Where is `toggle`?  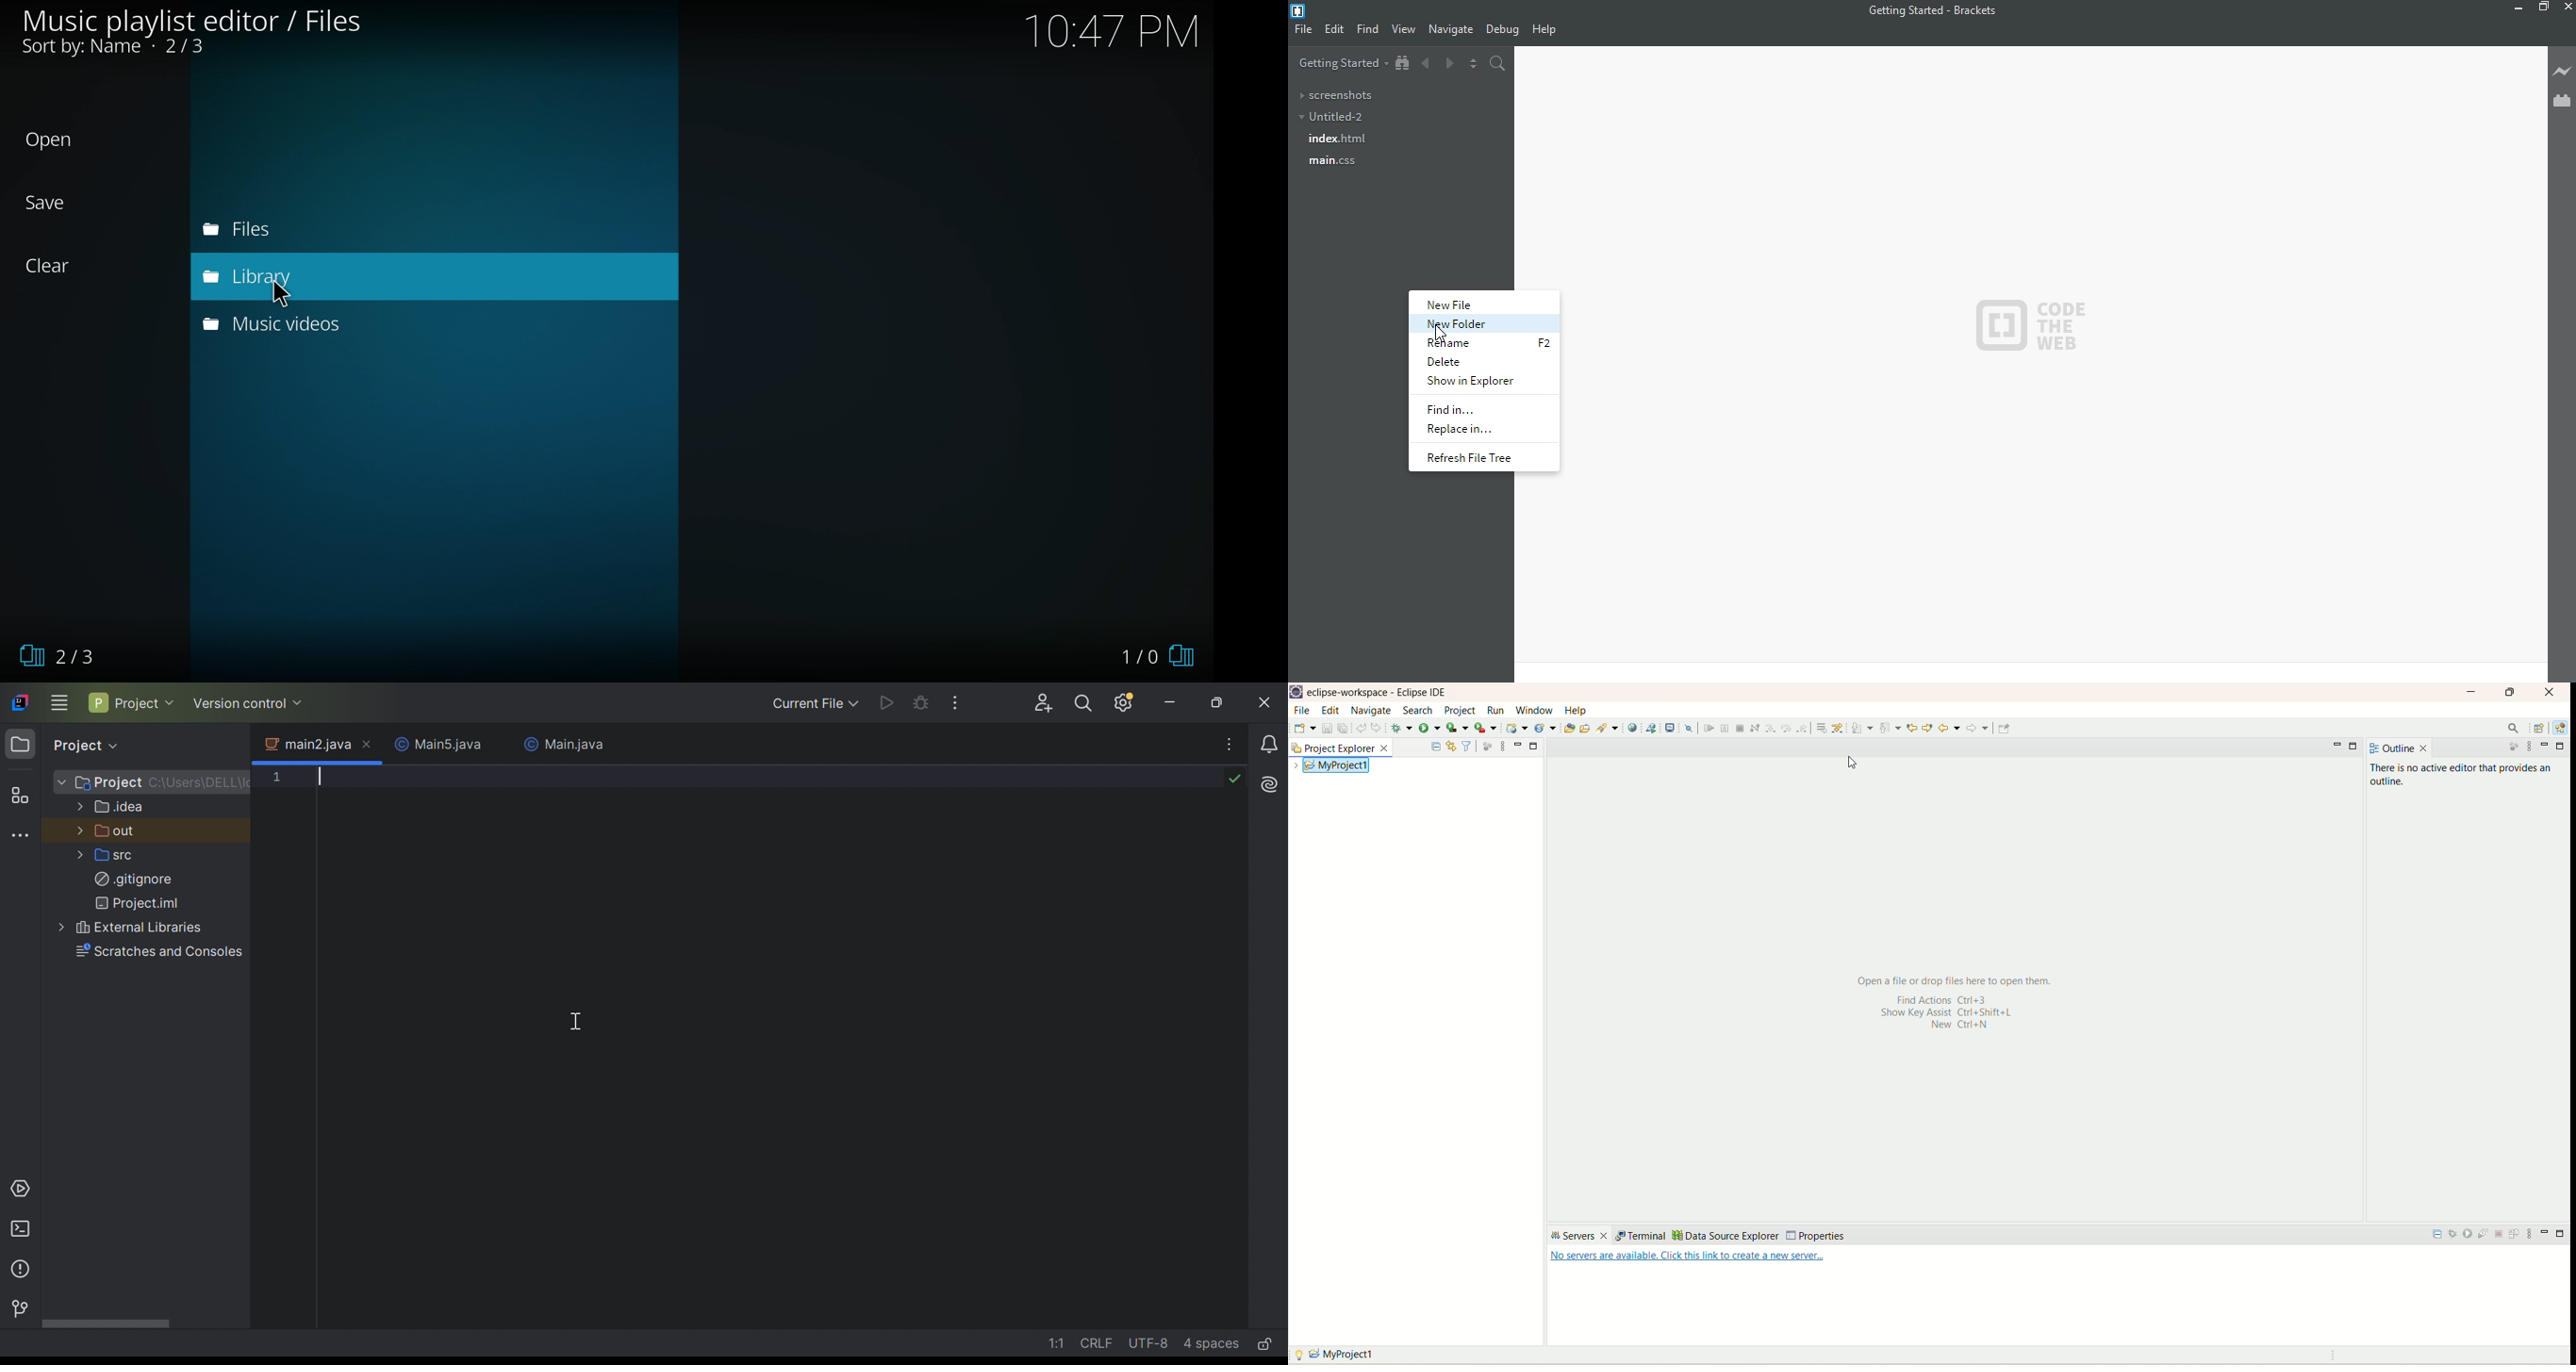
toggle is located at coordinates (1474, 63).